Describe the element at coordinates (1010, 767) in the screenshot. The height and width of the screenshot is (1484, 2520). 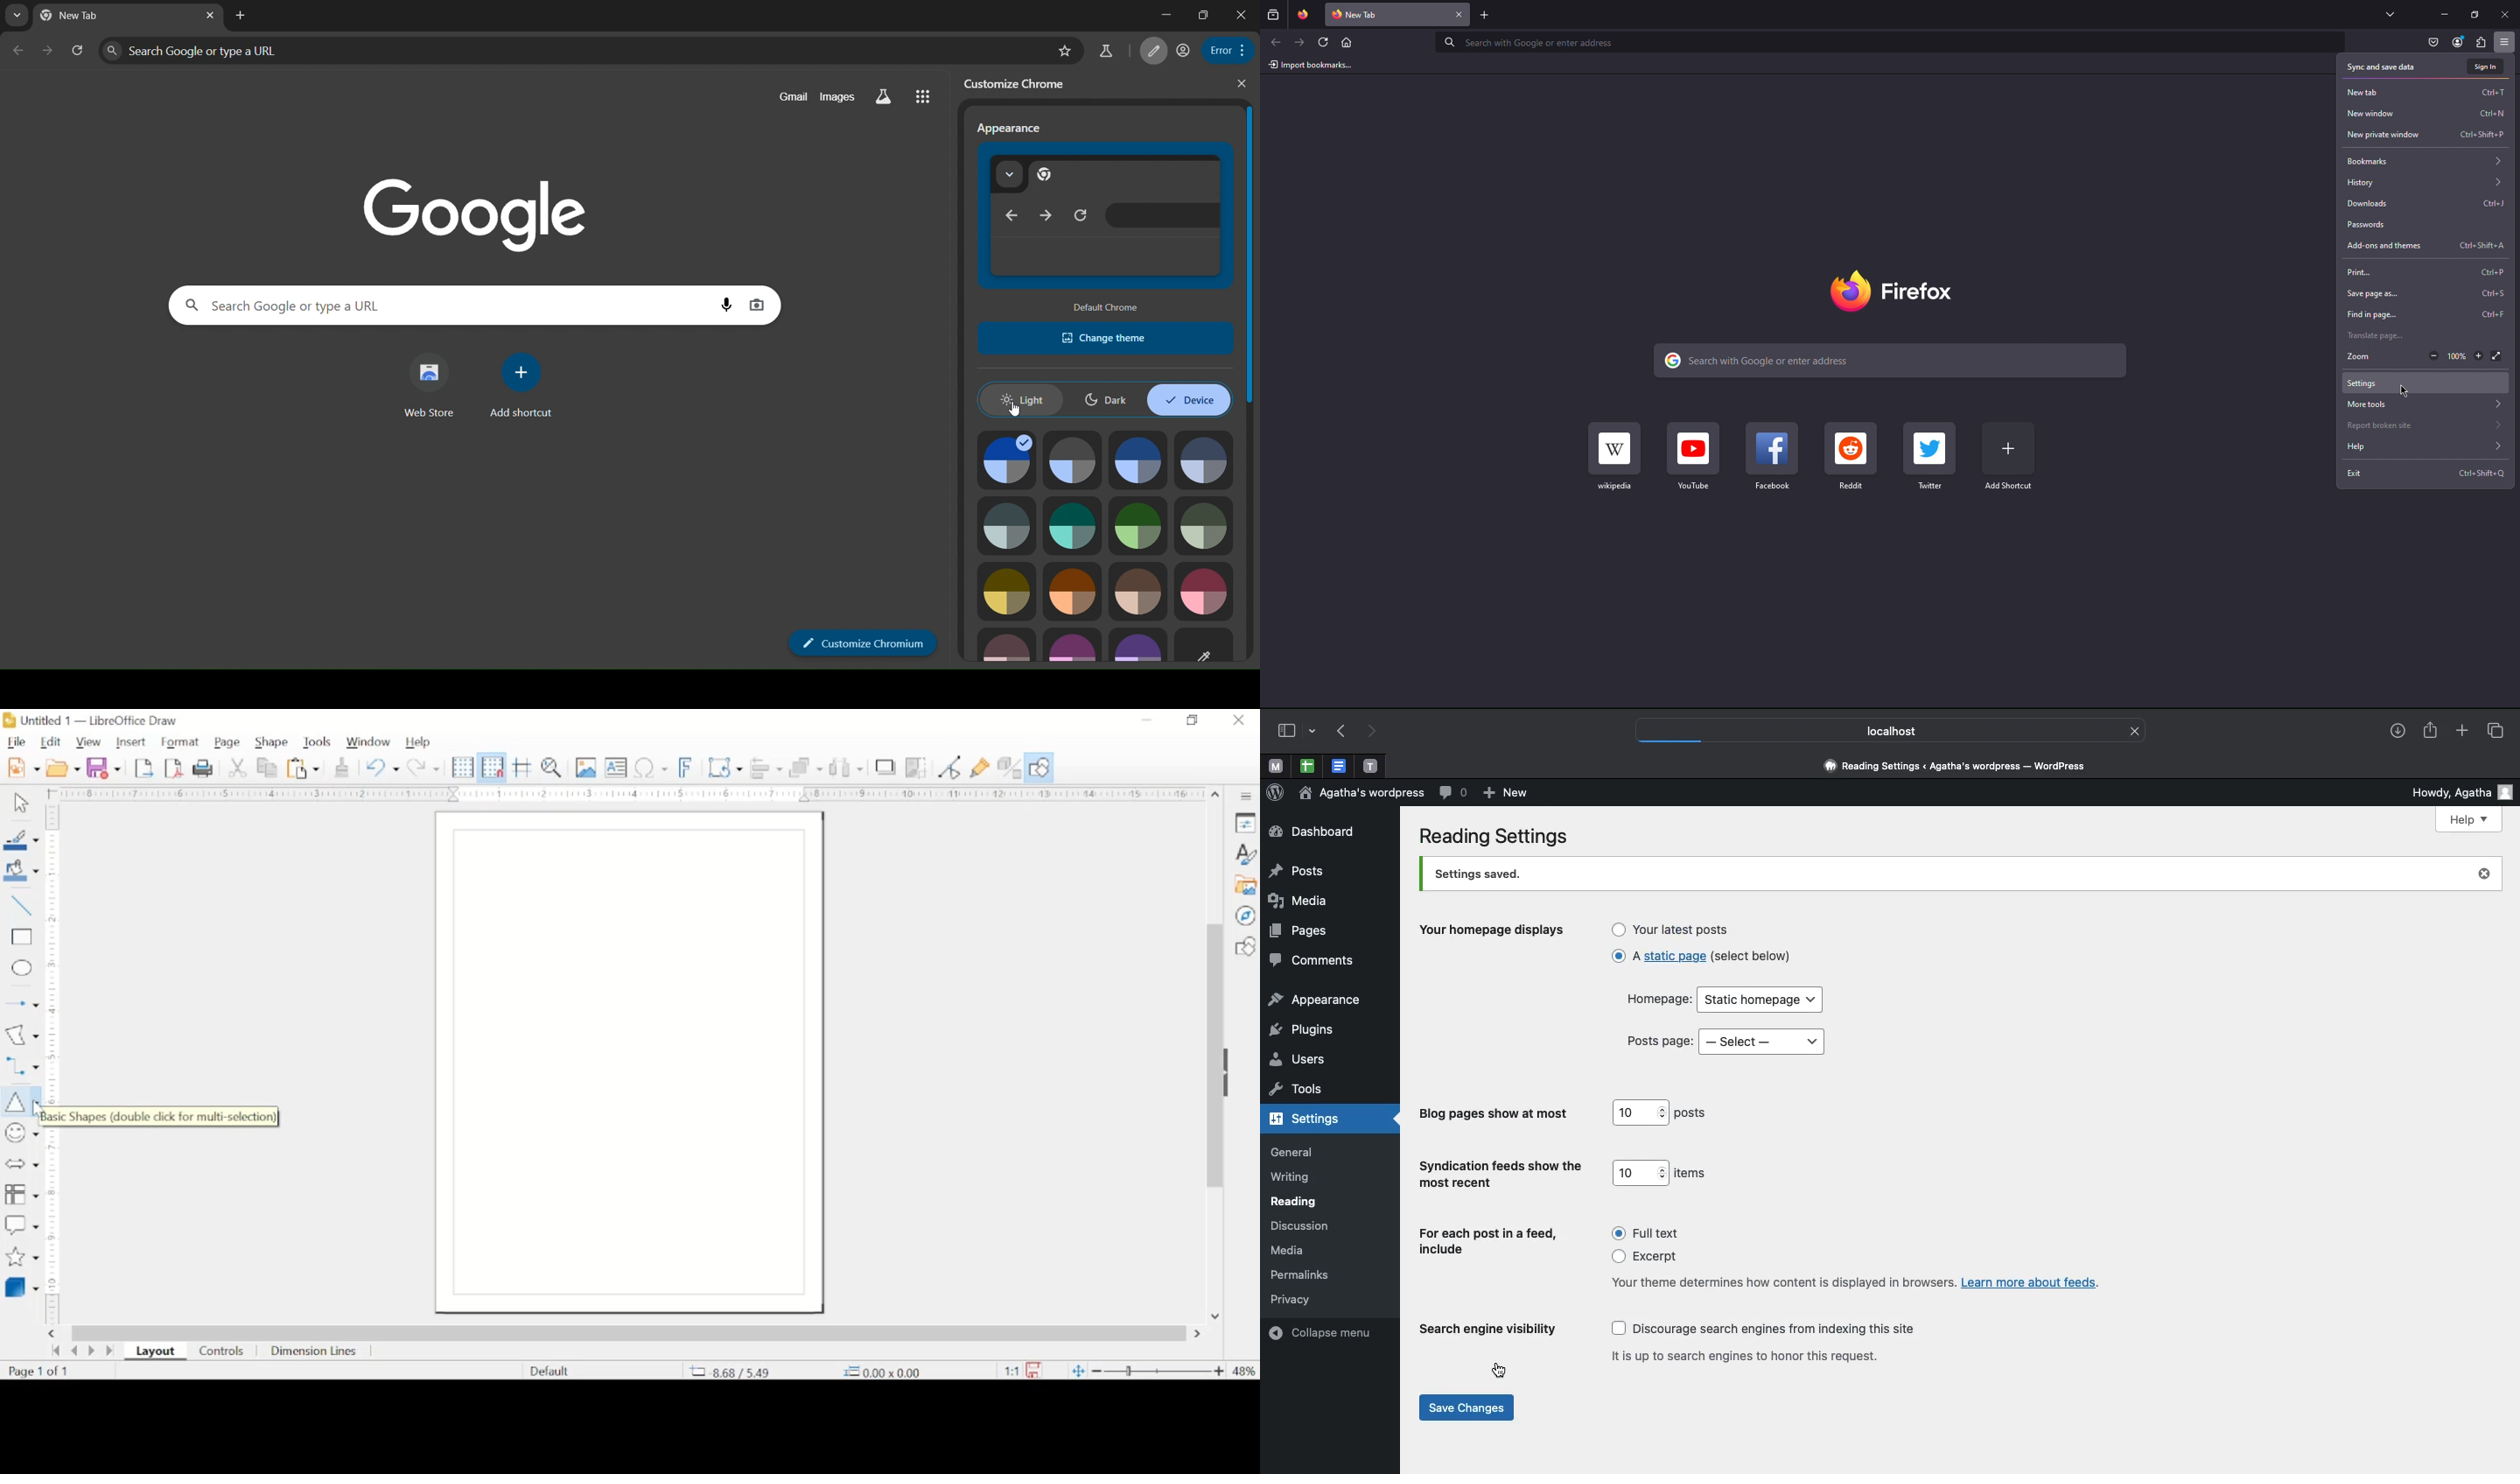
I see `toggle extrusion` at that location.